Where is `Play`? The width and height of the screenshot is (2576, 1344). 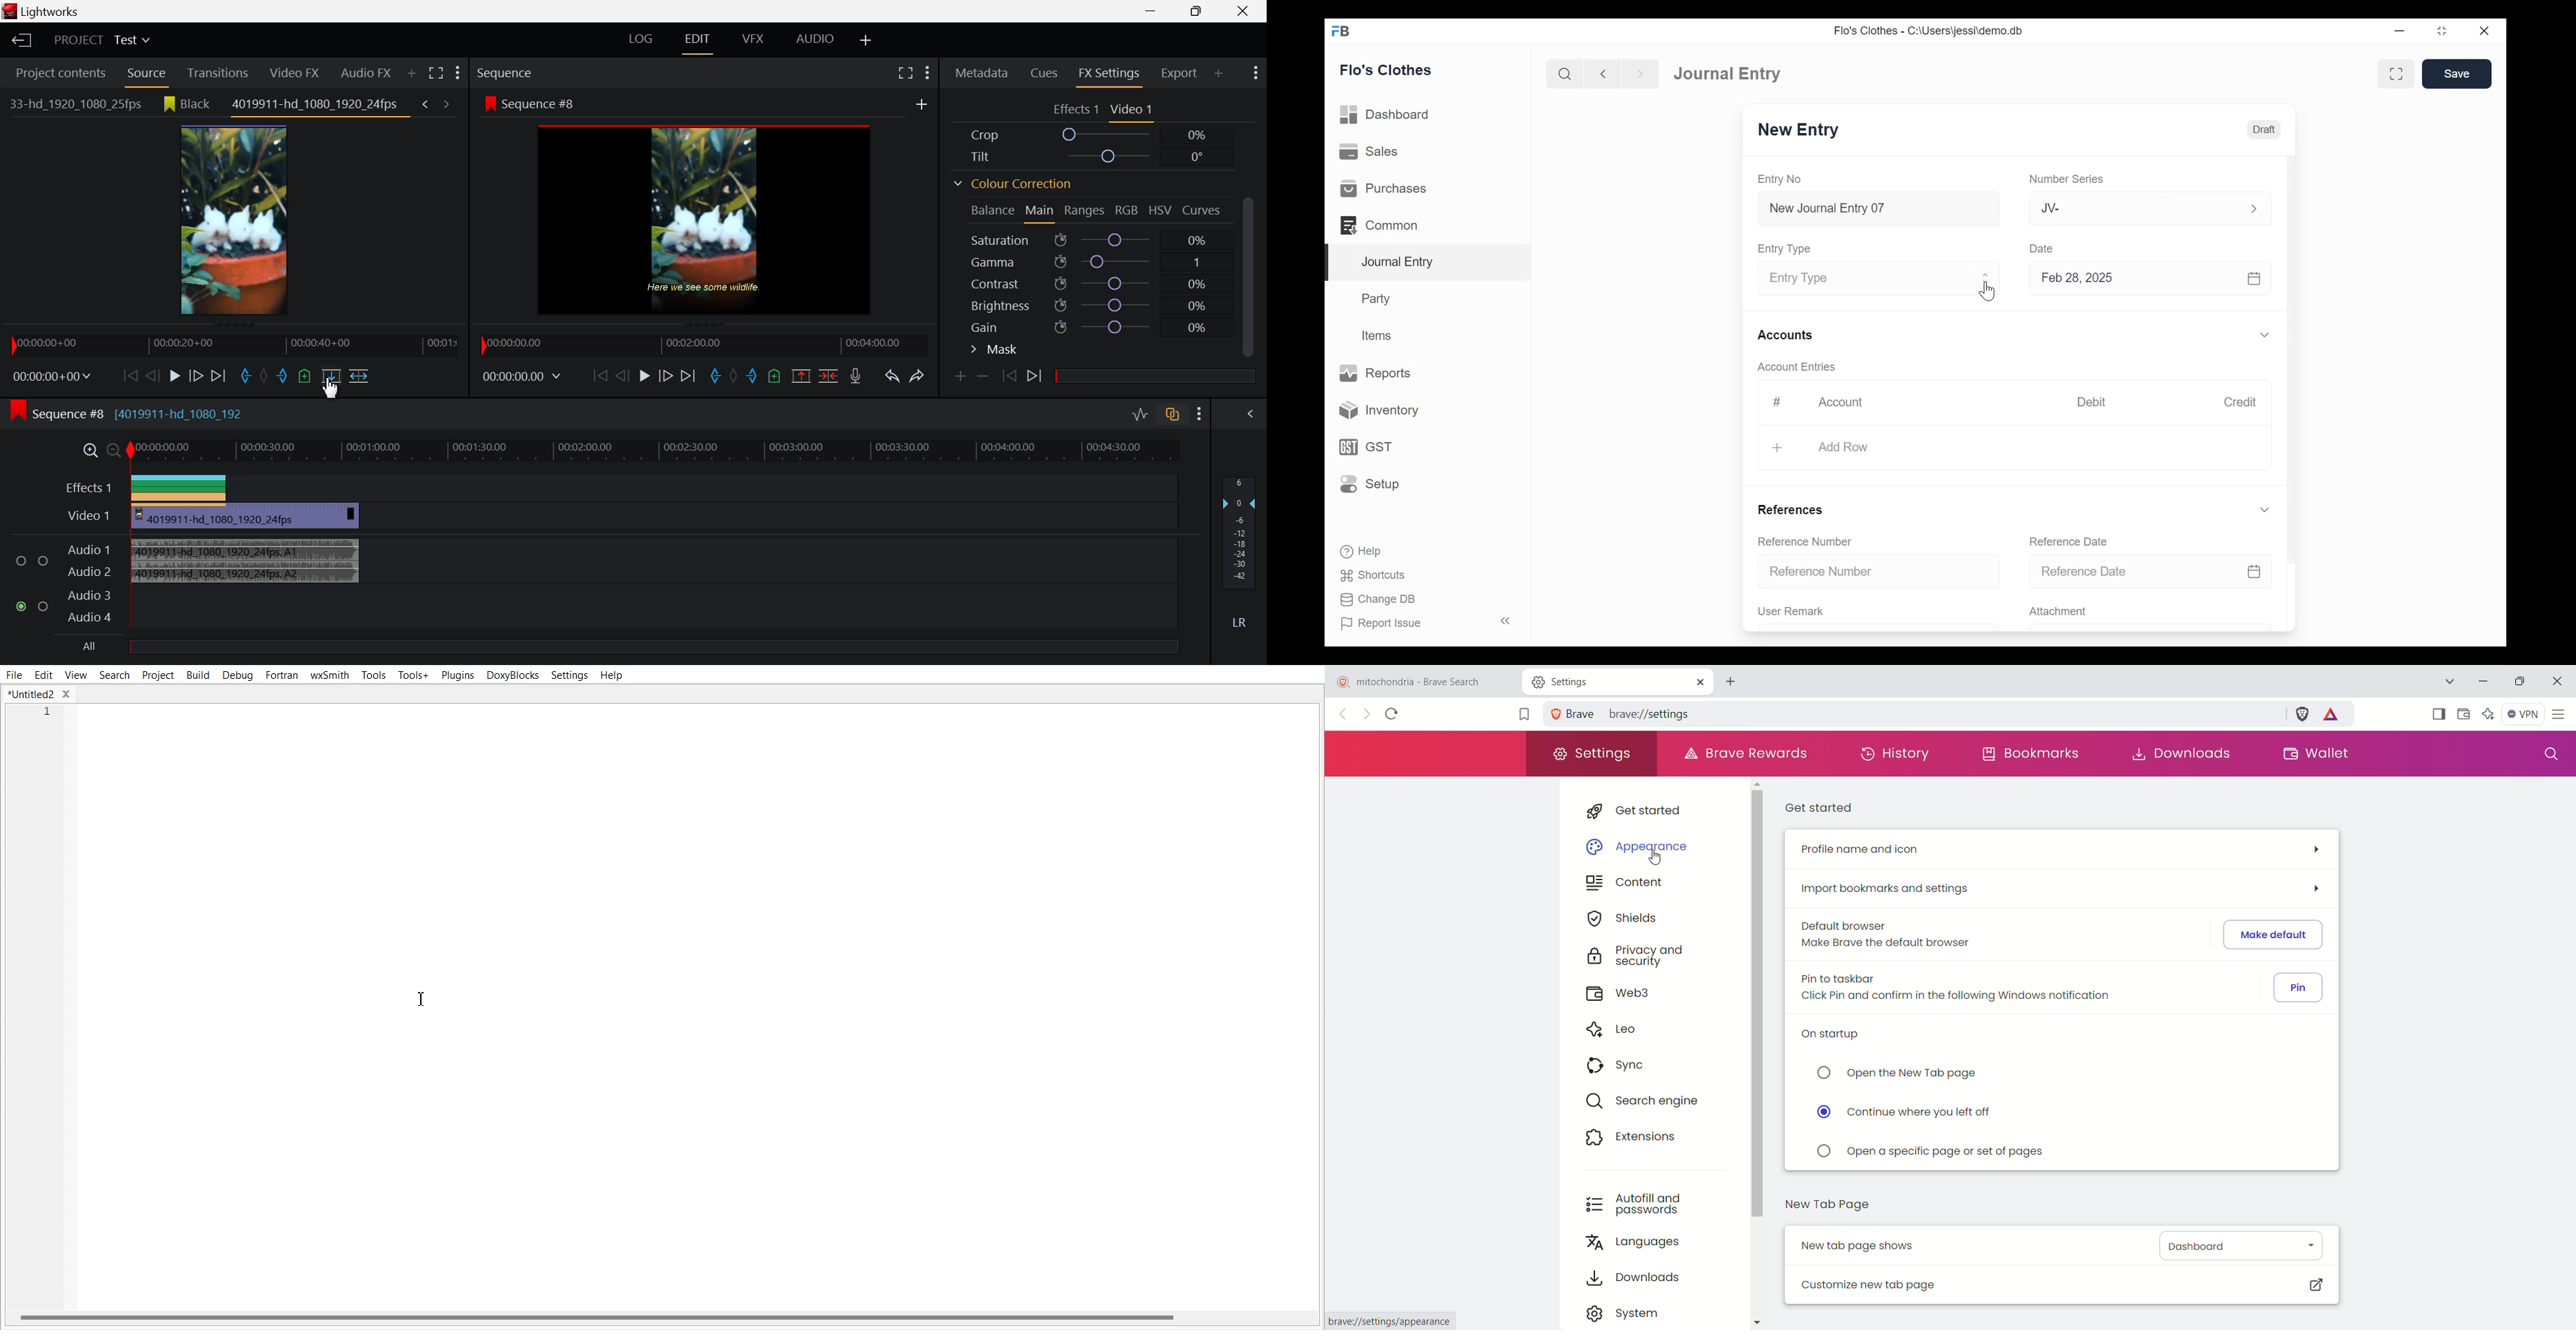
Play is located at coordinates (645, 377).